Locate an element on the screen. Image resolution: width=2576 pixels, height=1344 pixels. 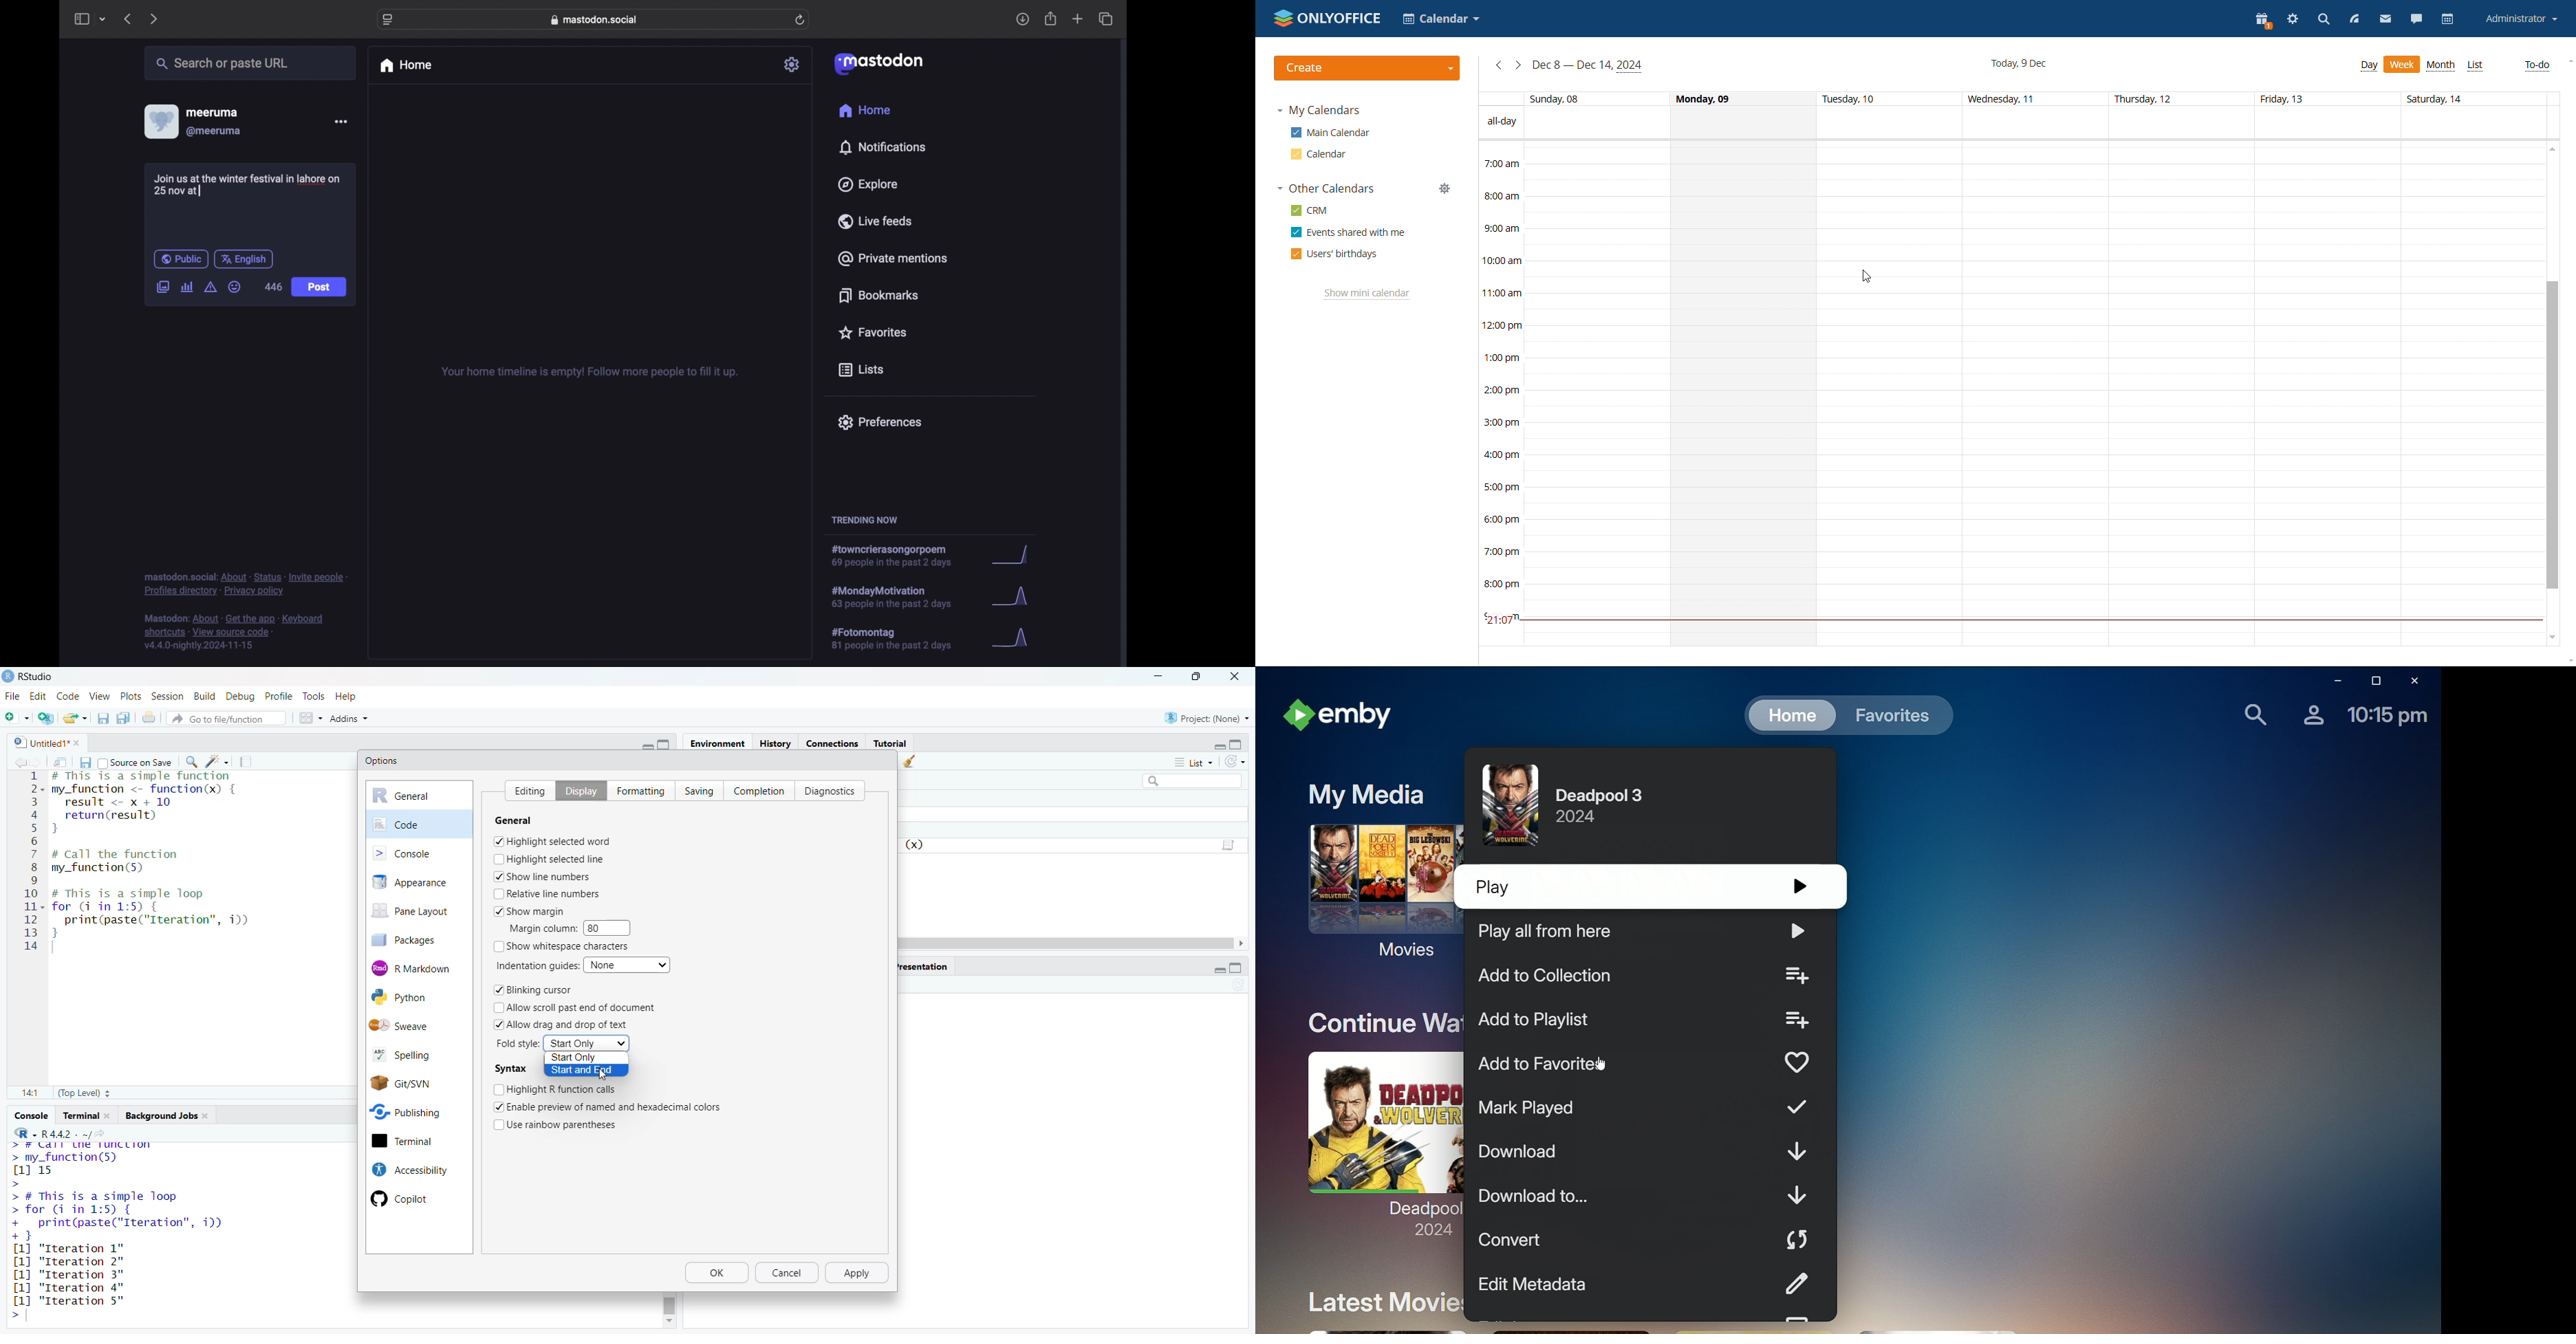
close is located at coordinates (1239, 675).